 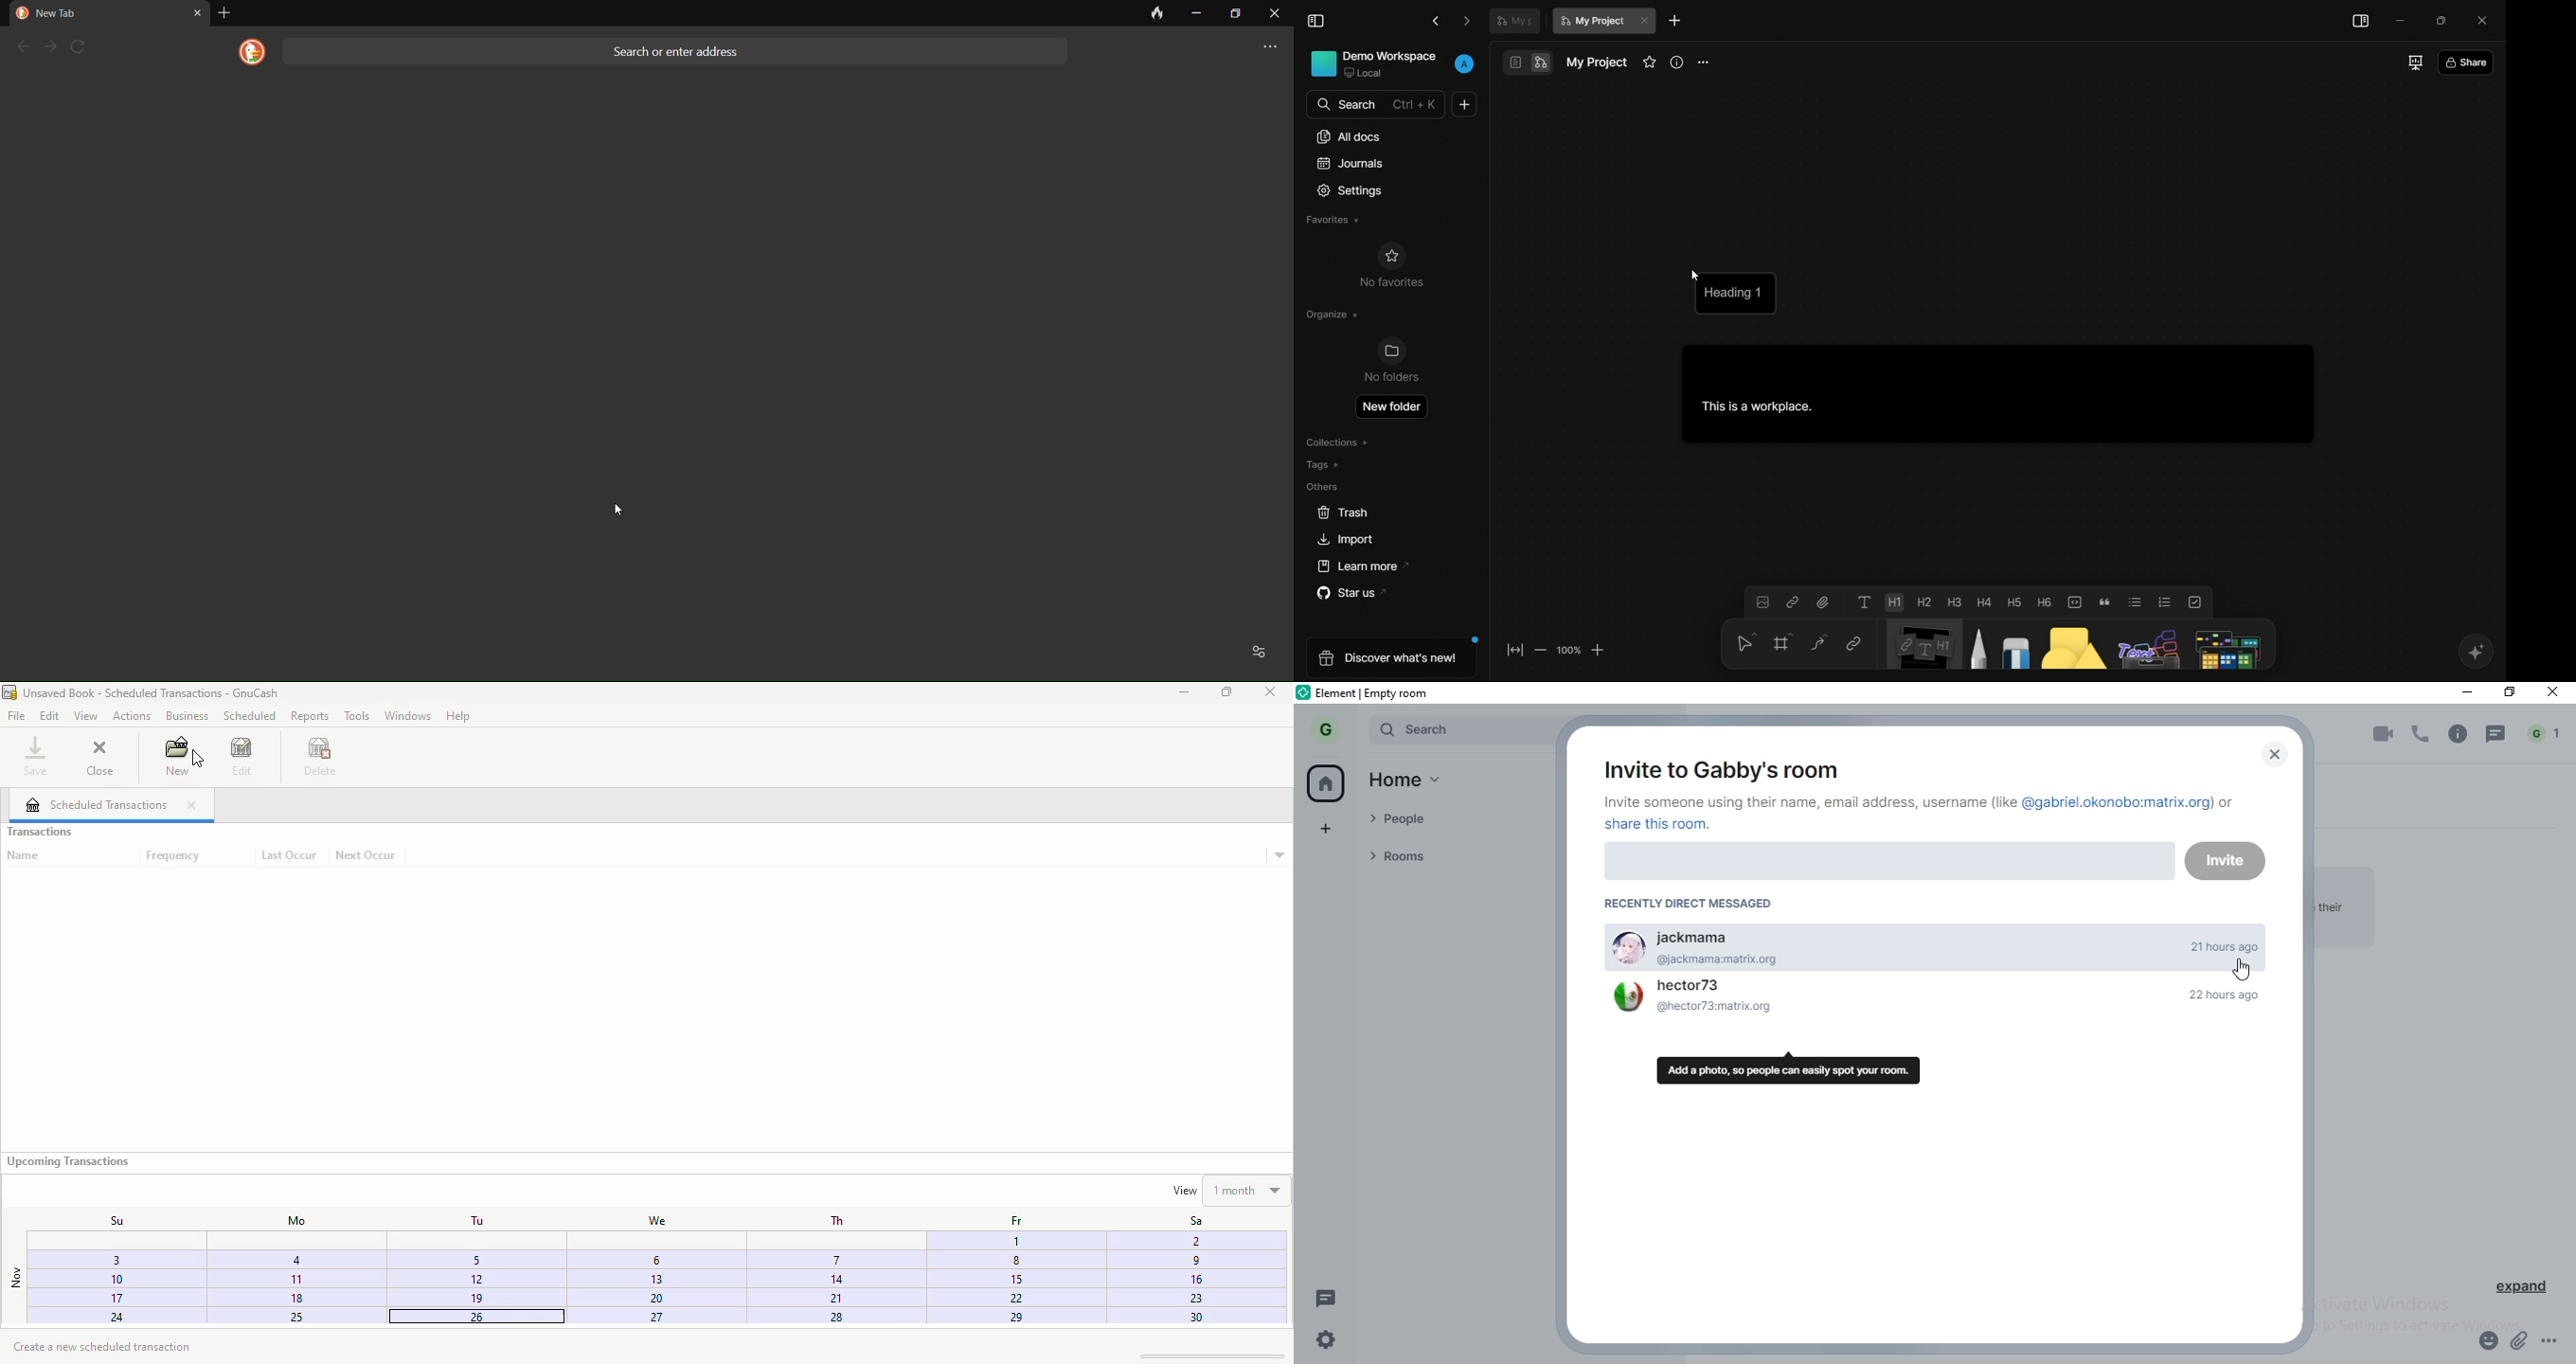 What do you see at coordinates (1354, 164) in the screenshot?
I see `journals` at bounding box center [1354, 164].